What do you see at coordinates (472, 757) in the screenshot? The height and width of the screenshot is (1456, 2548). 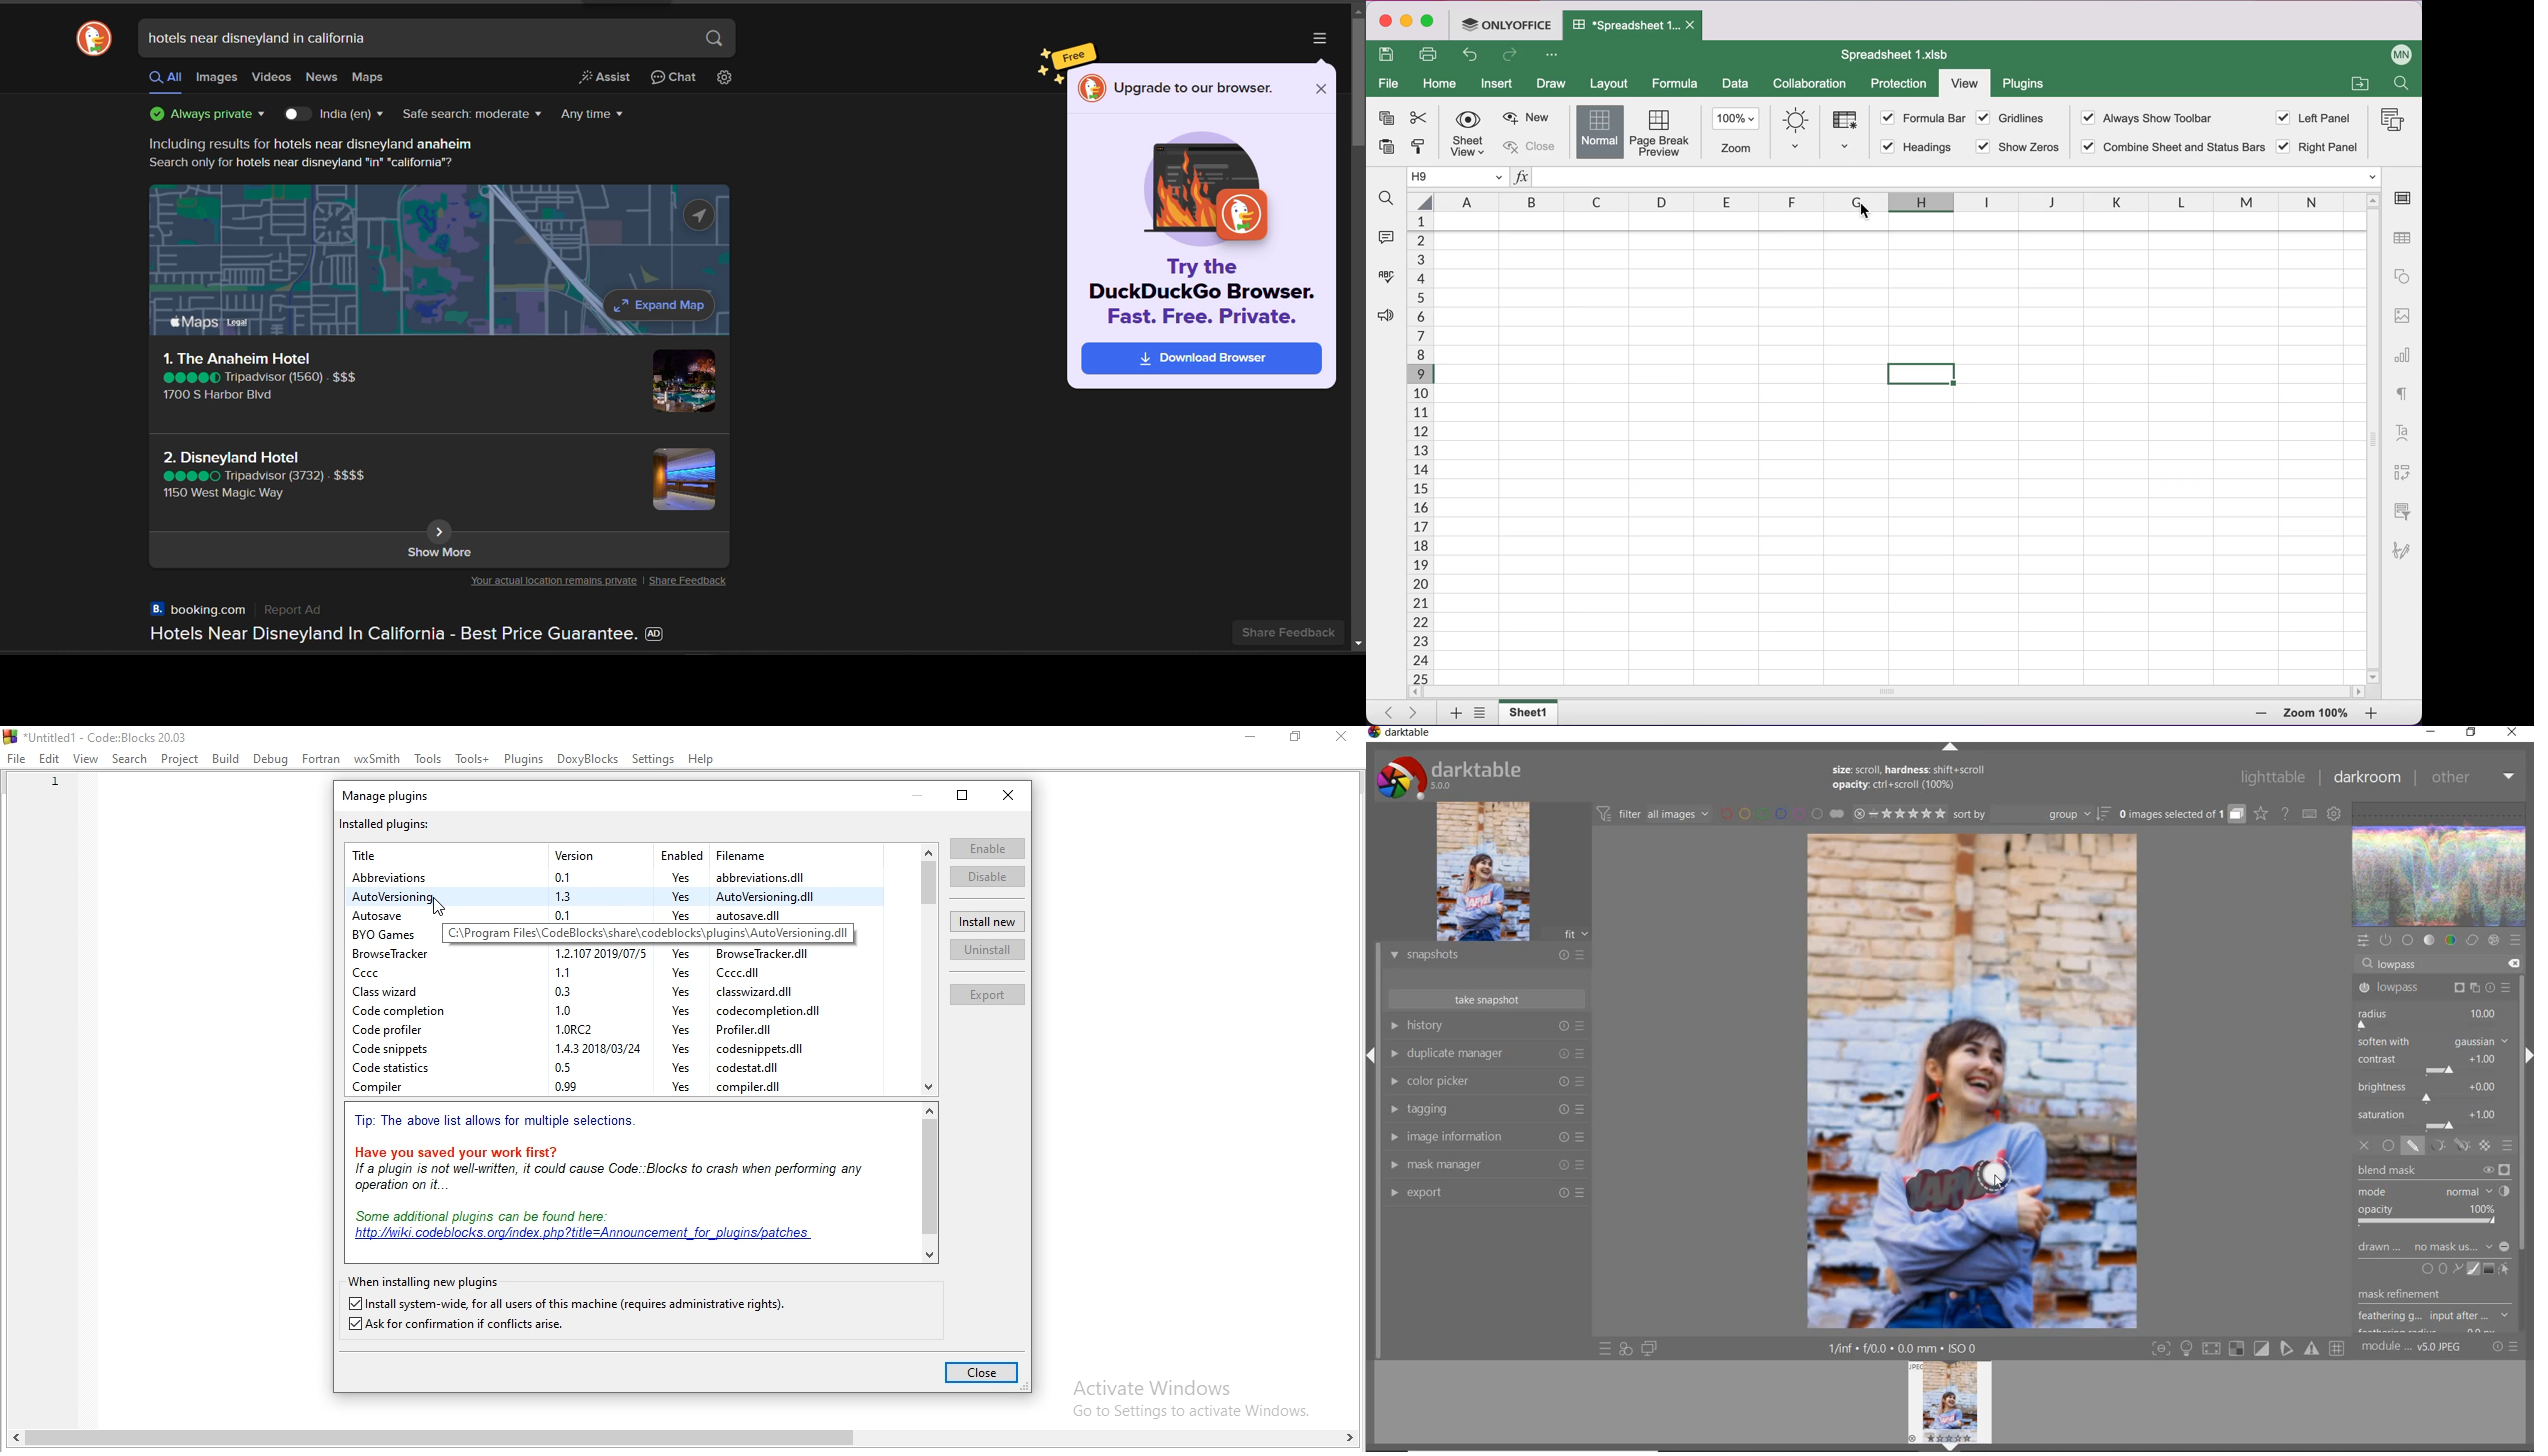 I see `Tools+` at bounding box center [472, 757].